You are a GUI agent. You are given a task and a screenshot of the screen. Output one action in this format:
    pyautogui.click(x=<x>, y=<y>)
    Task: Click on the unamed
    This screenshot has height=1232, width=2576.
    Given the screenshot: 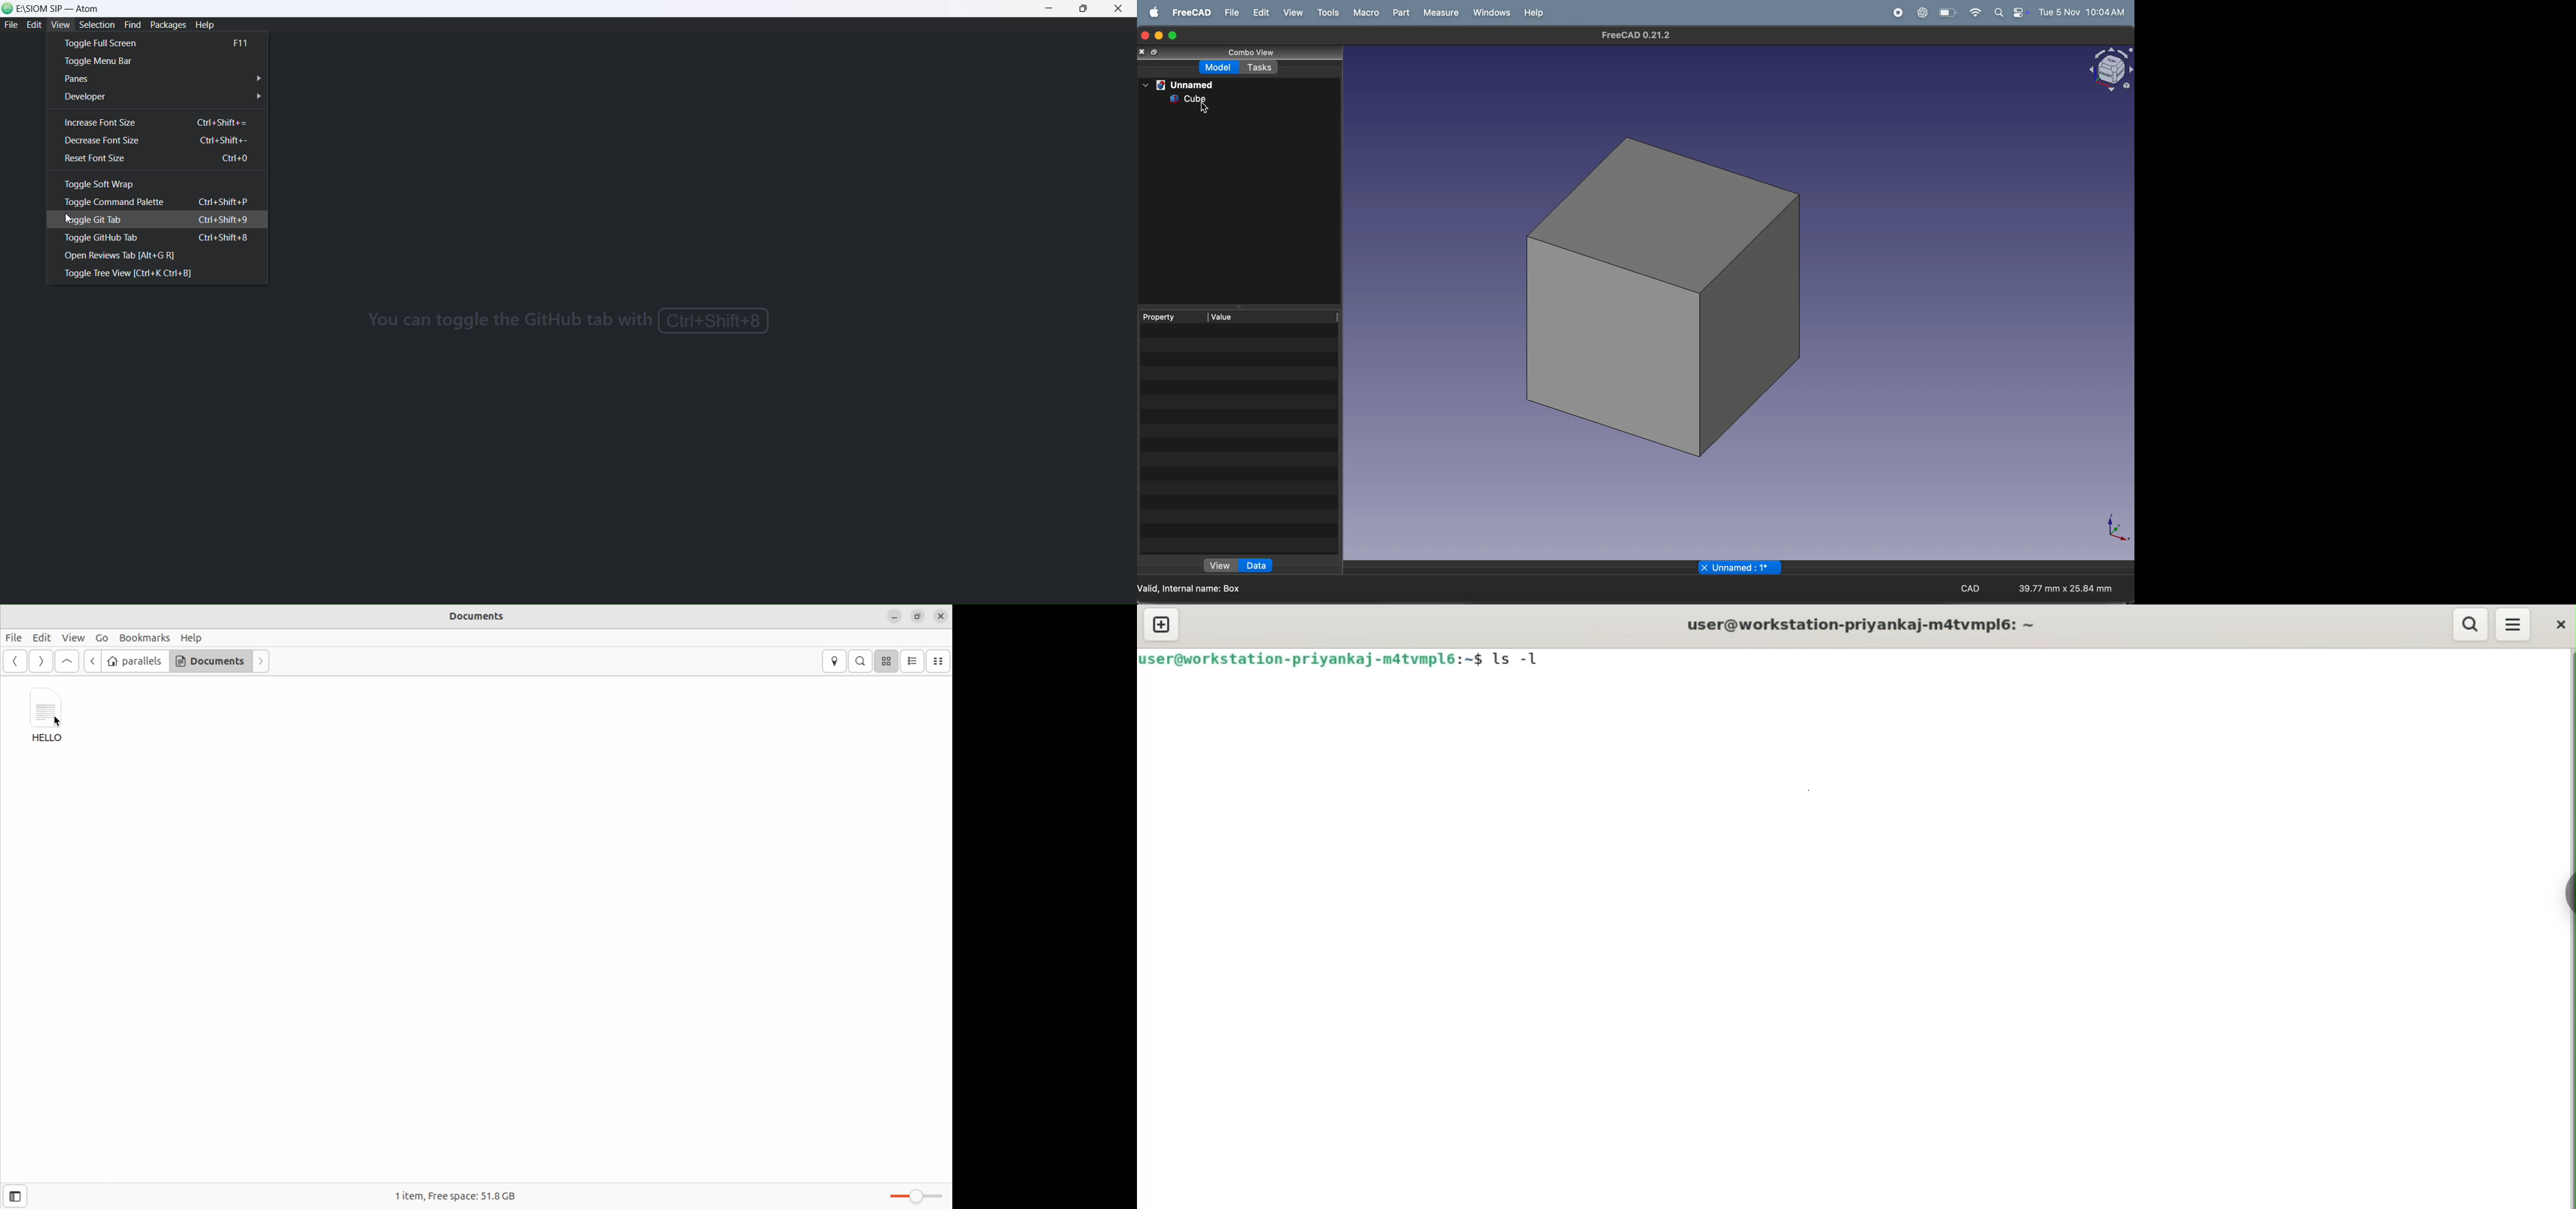 What is the action you would take?
    pyautogui.click(x=1741, y=568)
    